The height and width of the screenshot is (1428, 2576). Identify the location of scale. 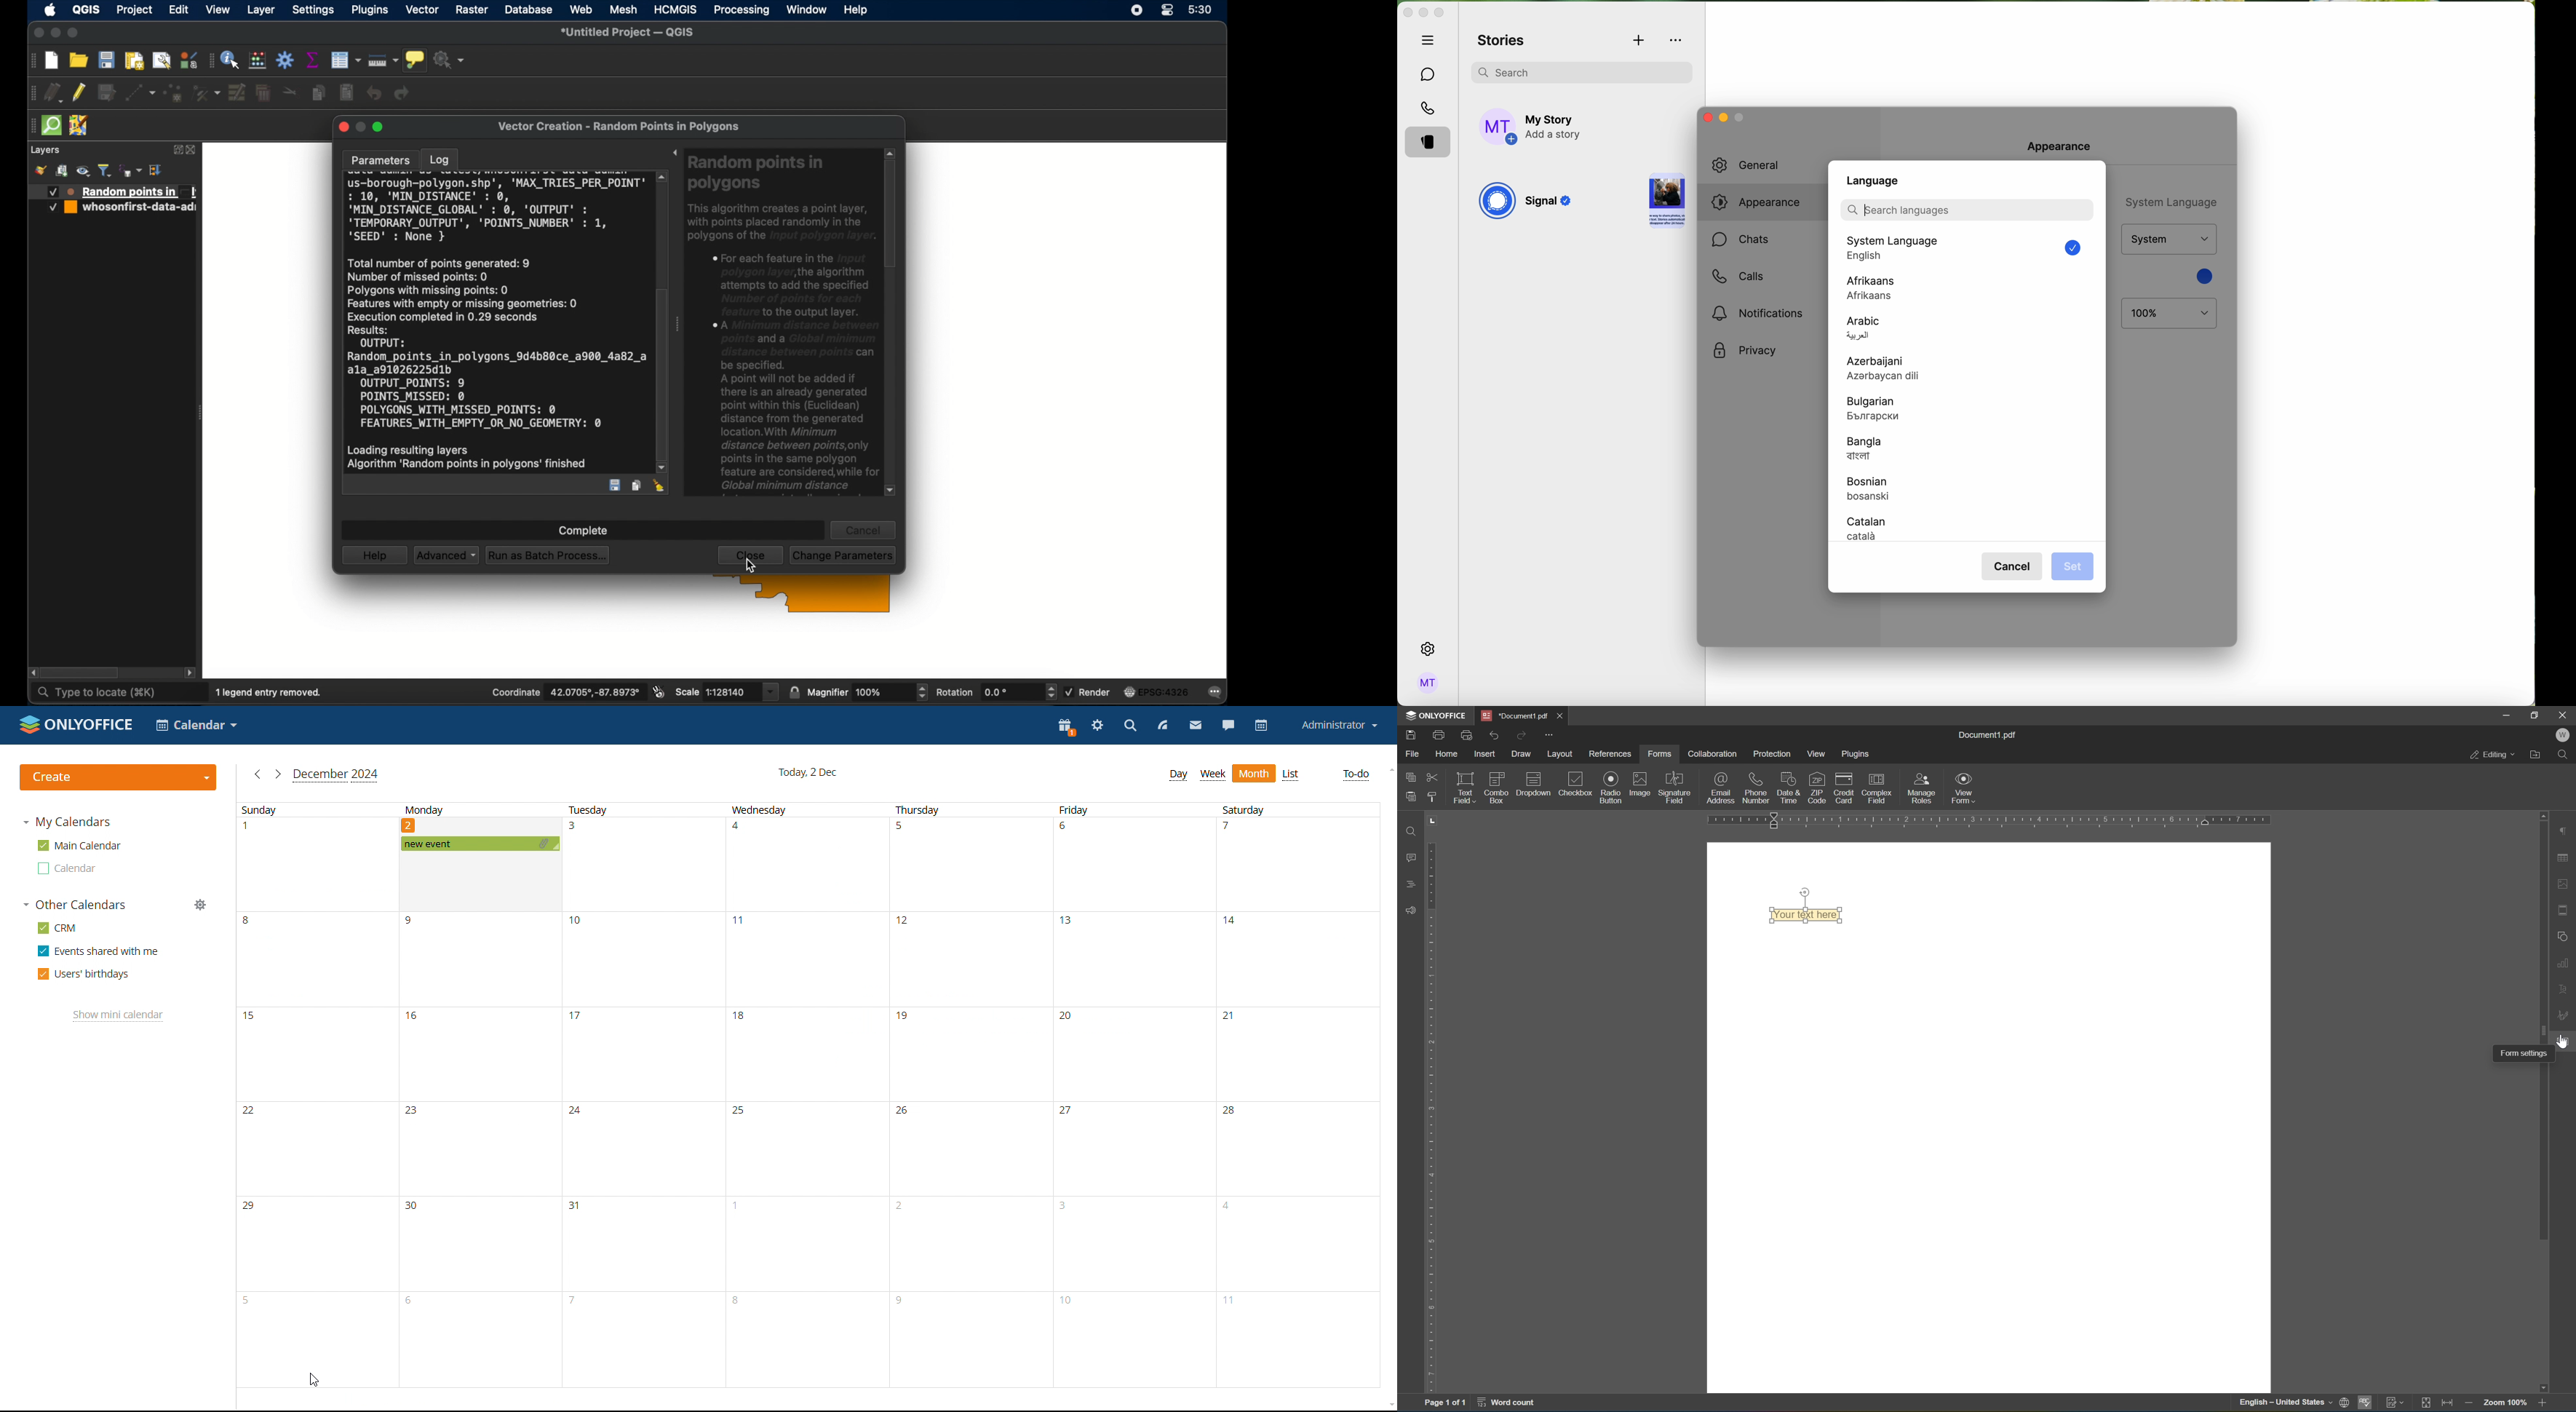
(726, 692).